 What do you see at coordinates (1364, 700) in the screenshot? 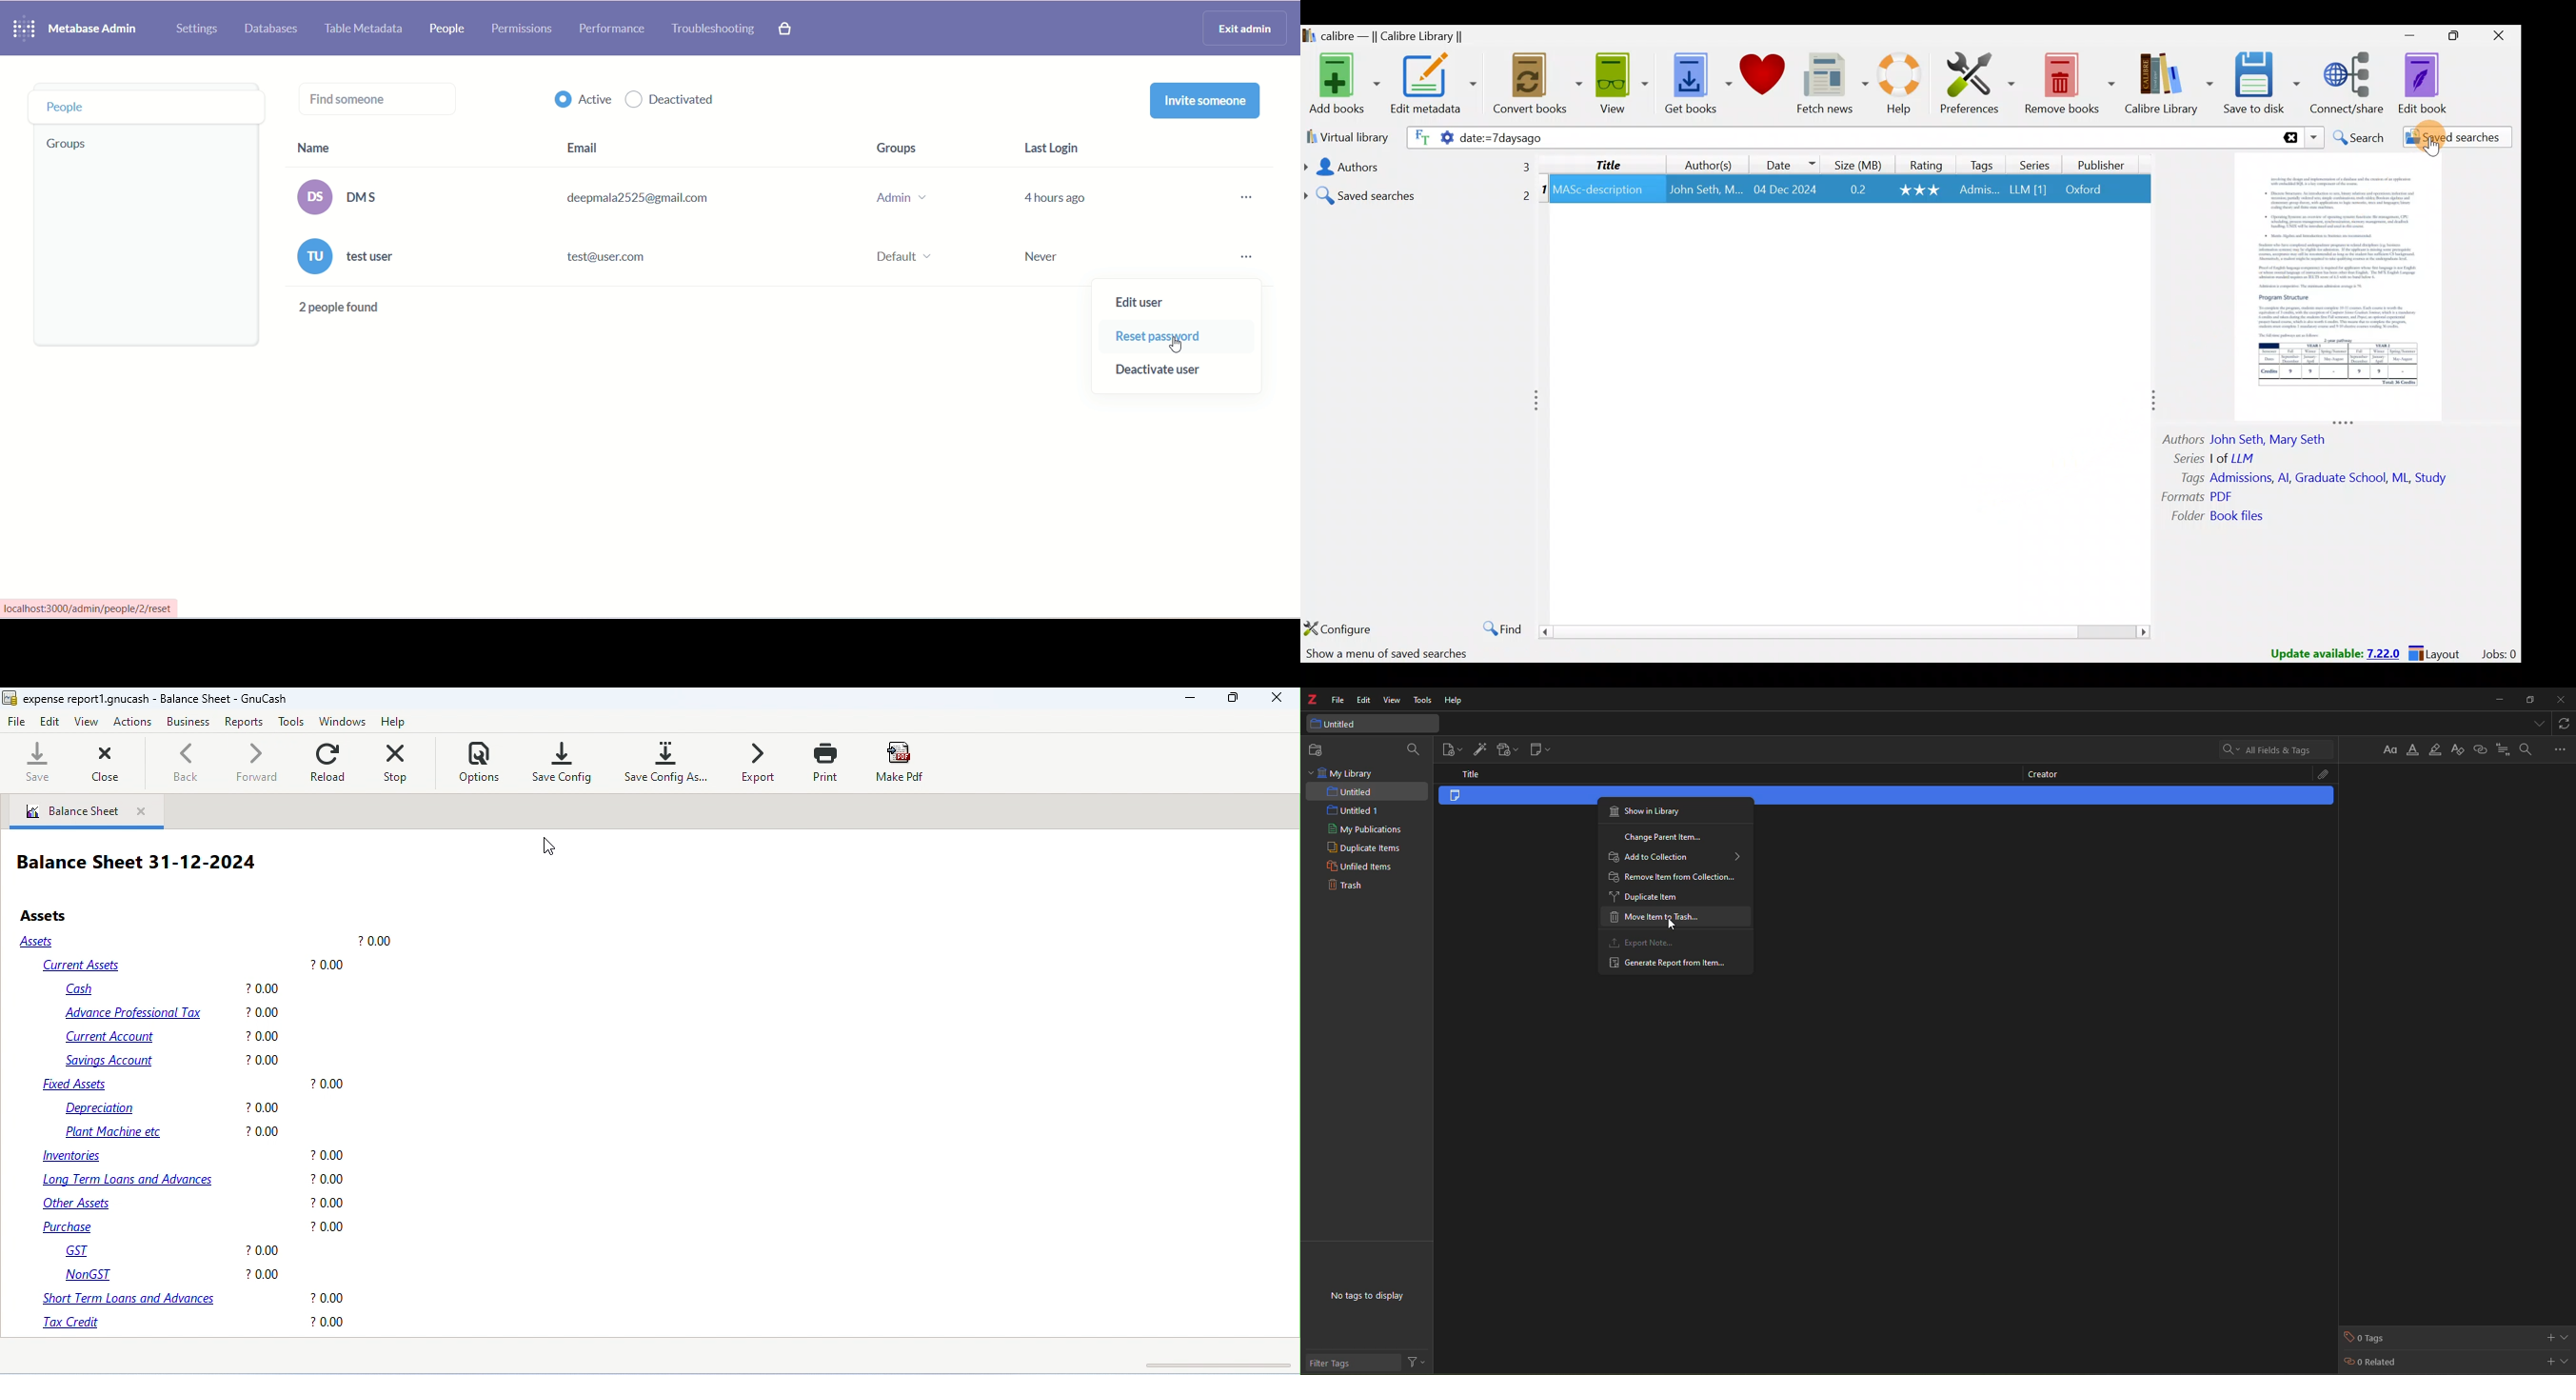
I see `edit` at bounding box center [1364, 700].